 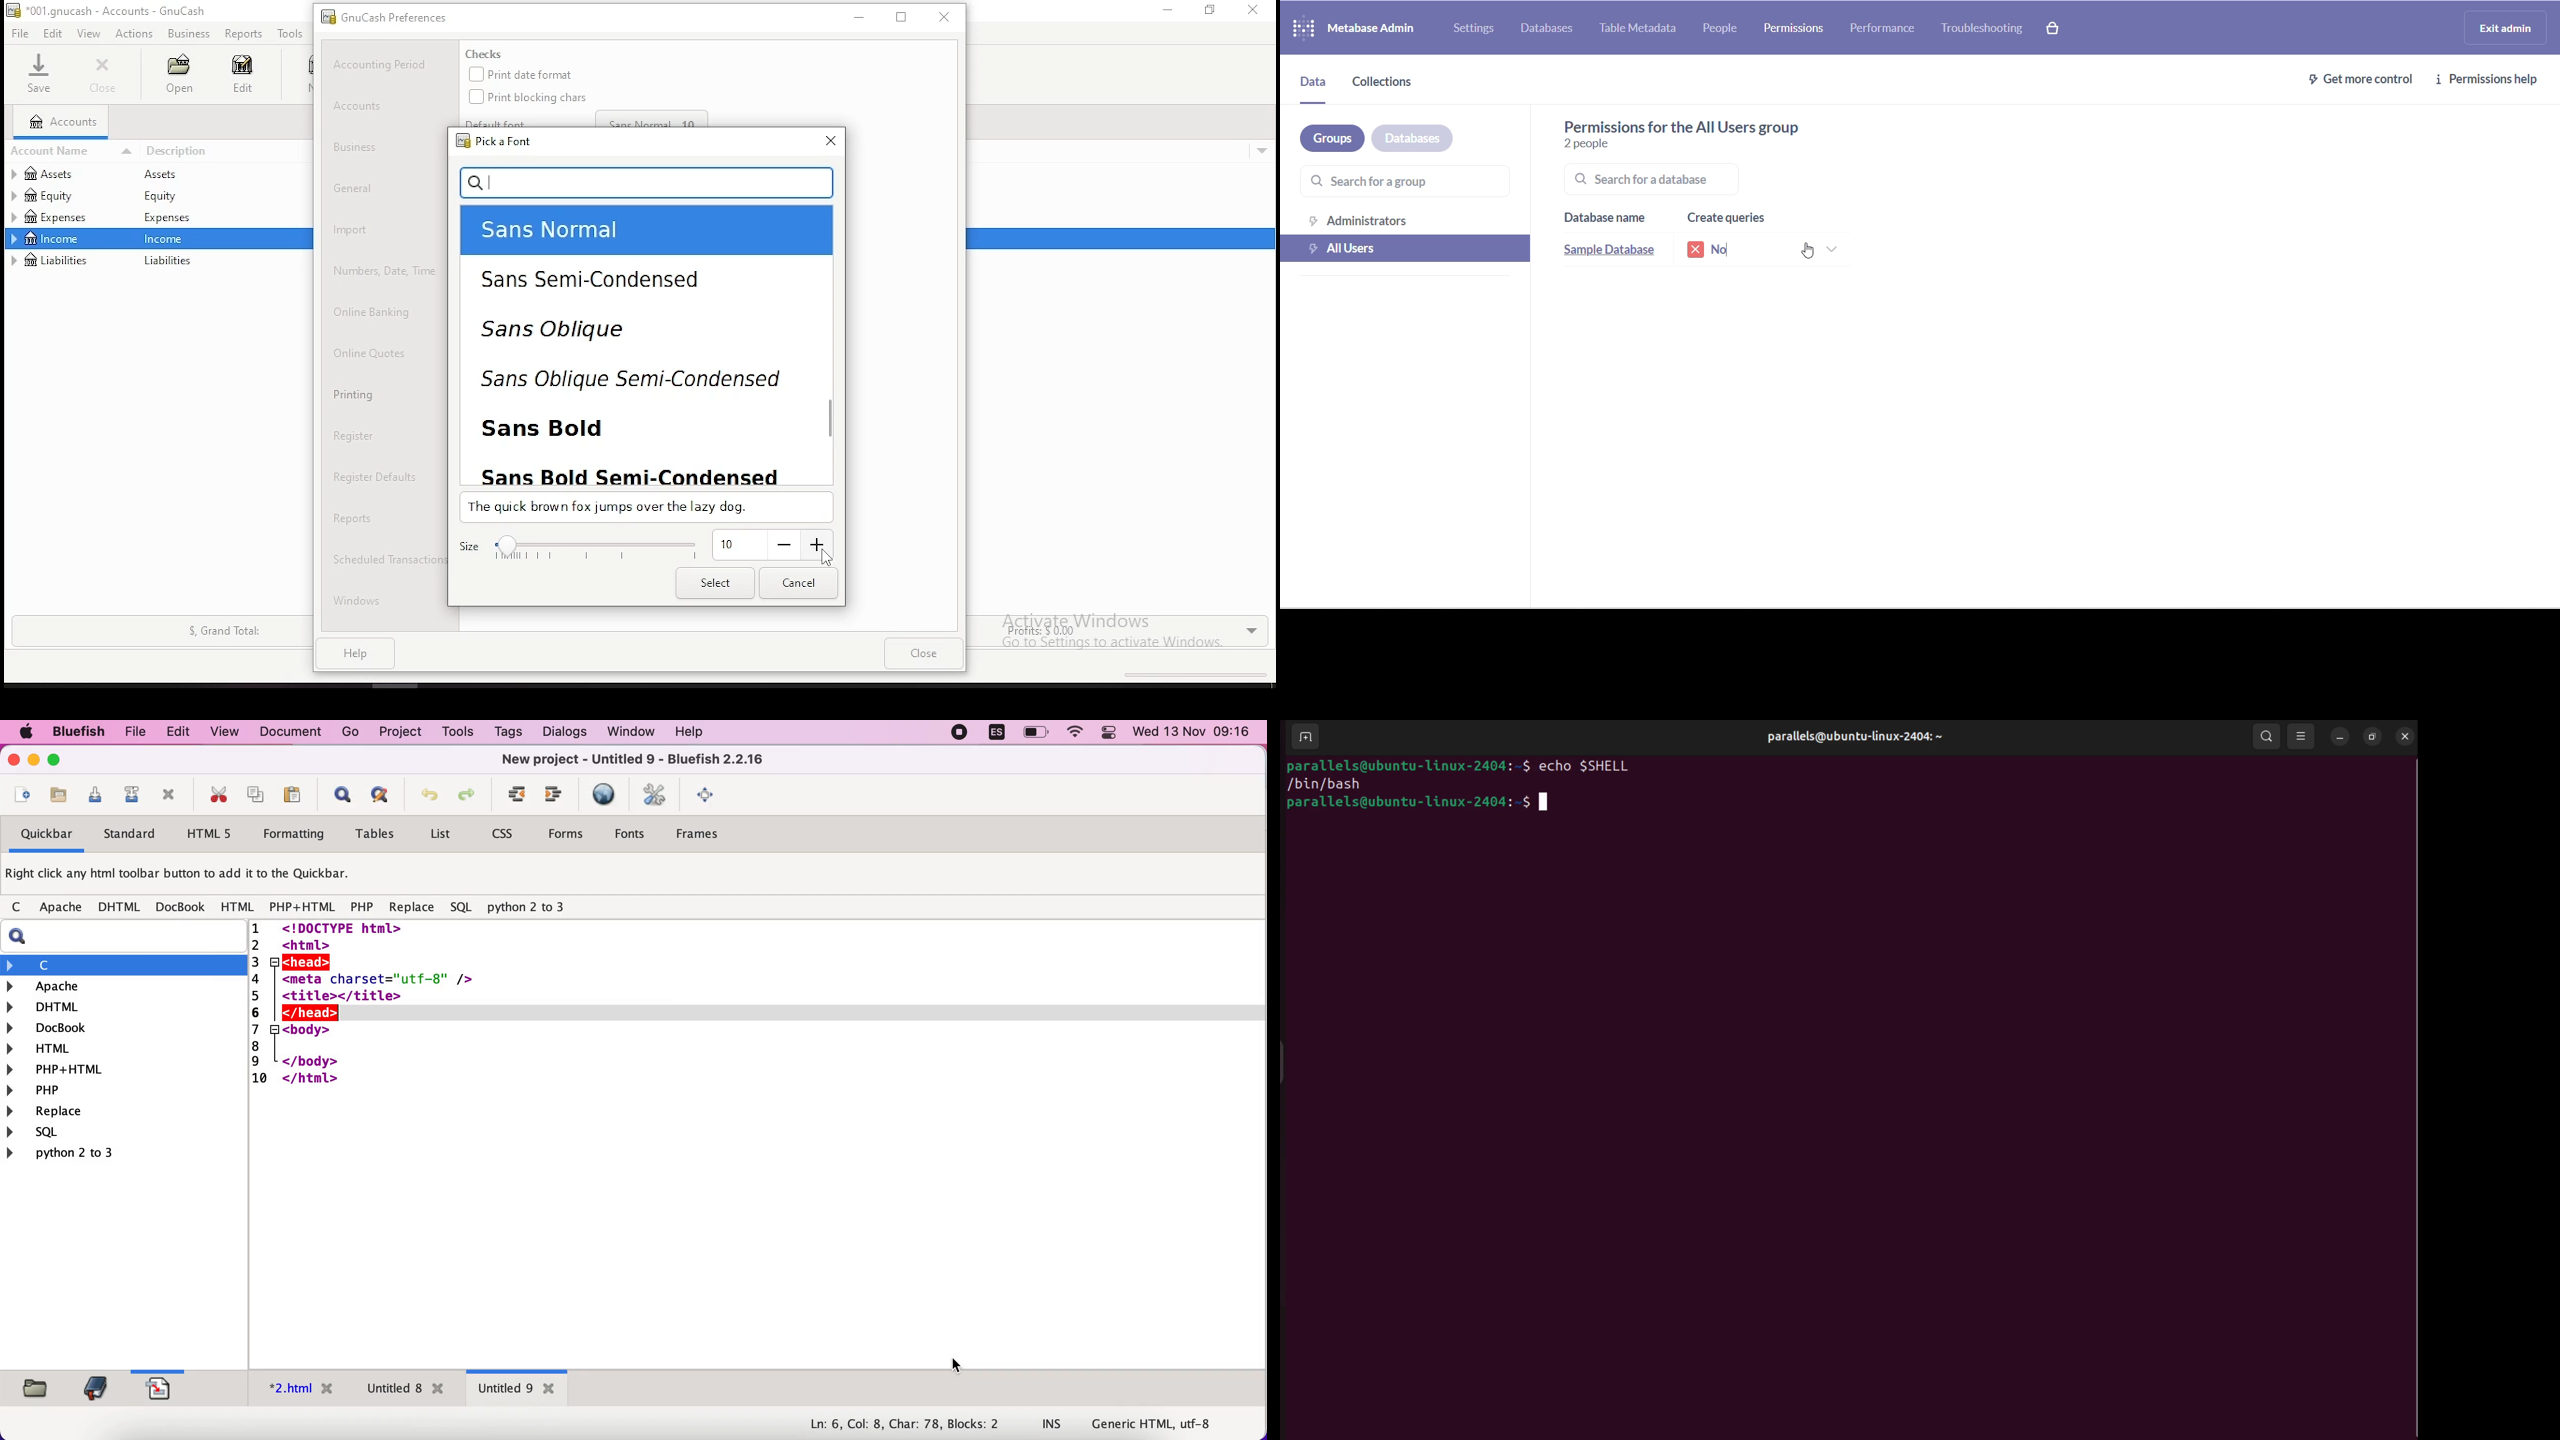 What do you see at coordinates (1729, 29) in the screenshot?
I see `people` at bounding box center [1729, 29].